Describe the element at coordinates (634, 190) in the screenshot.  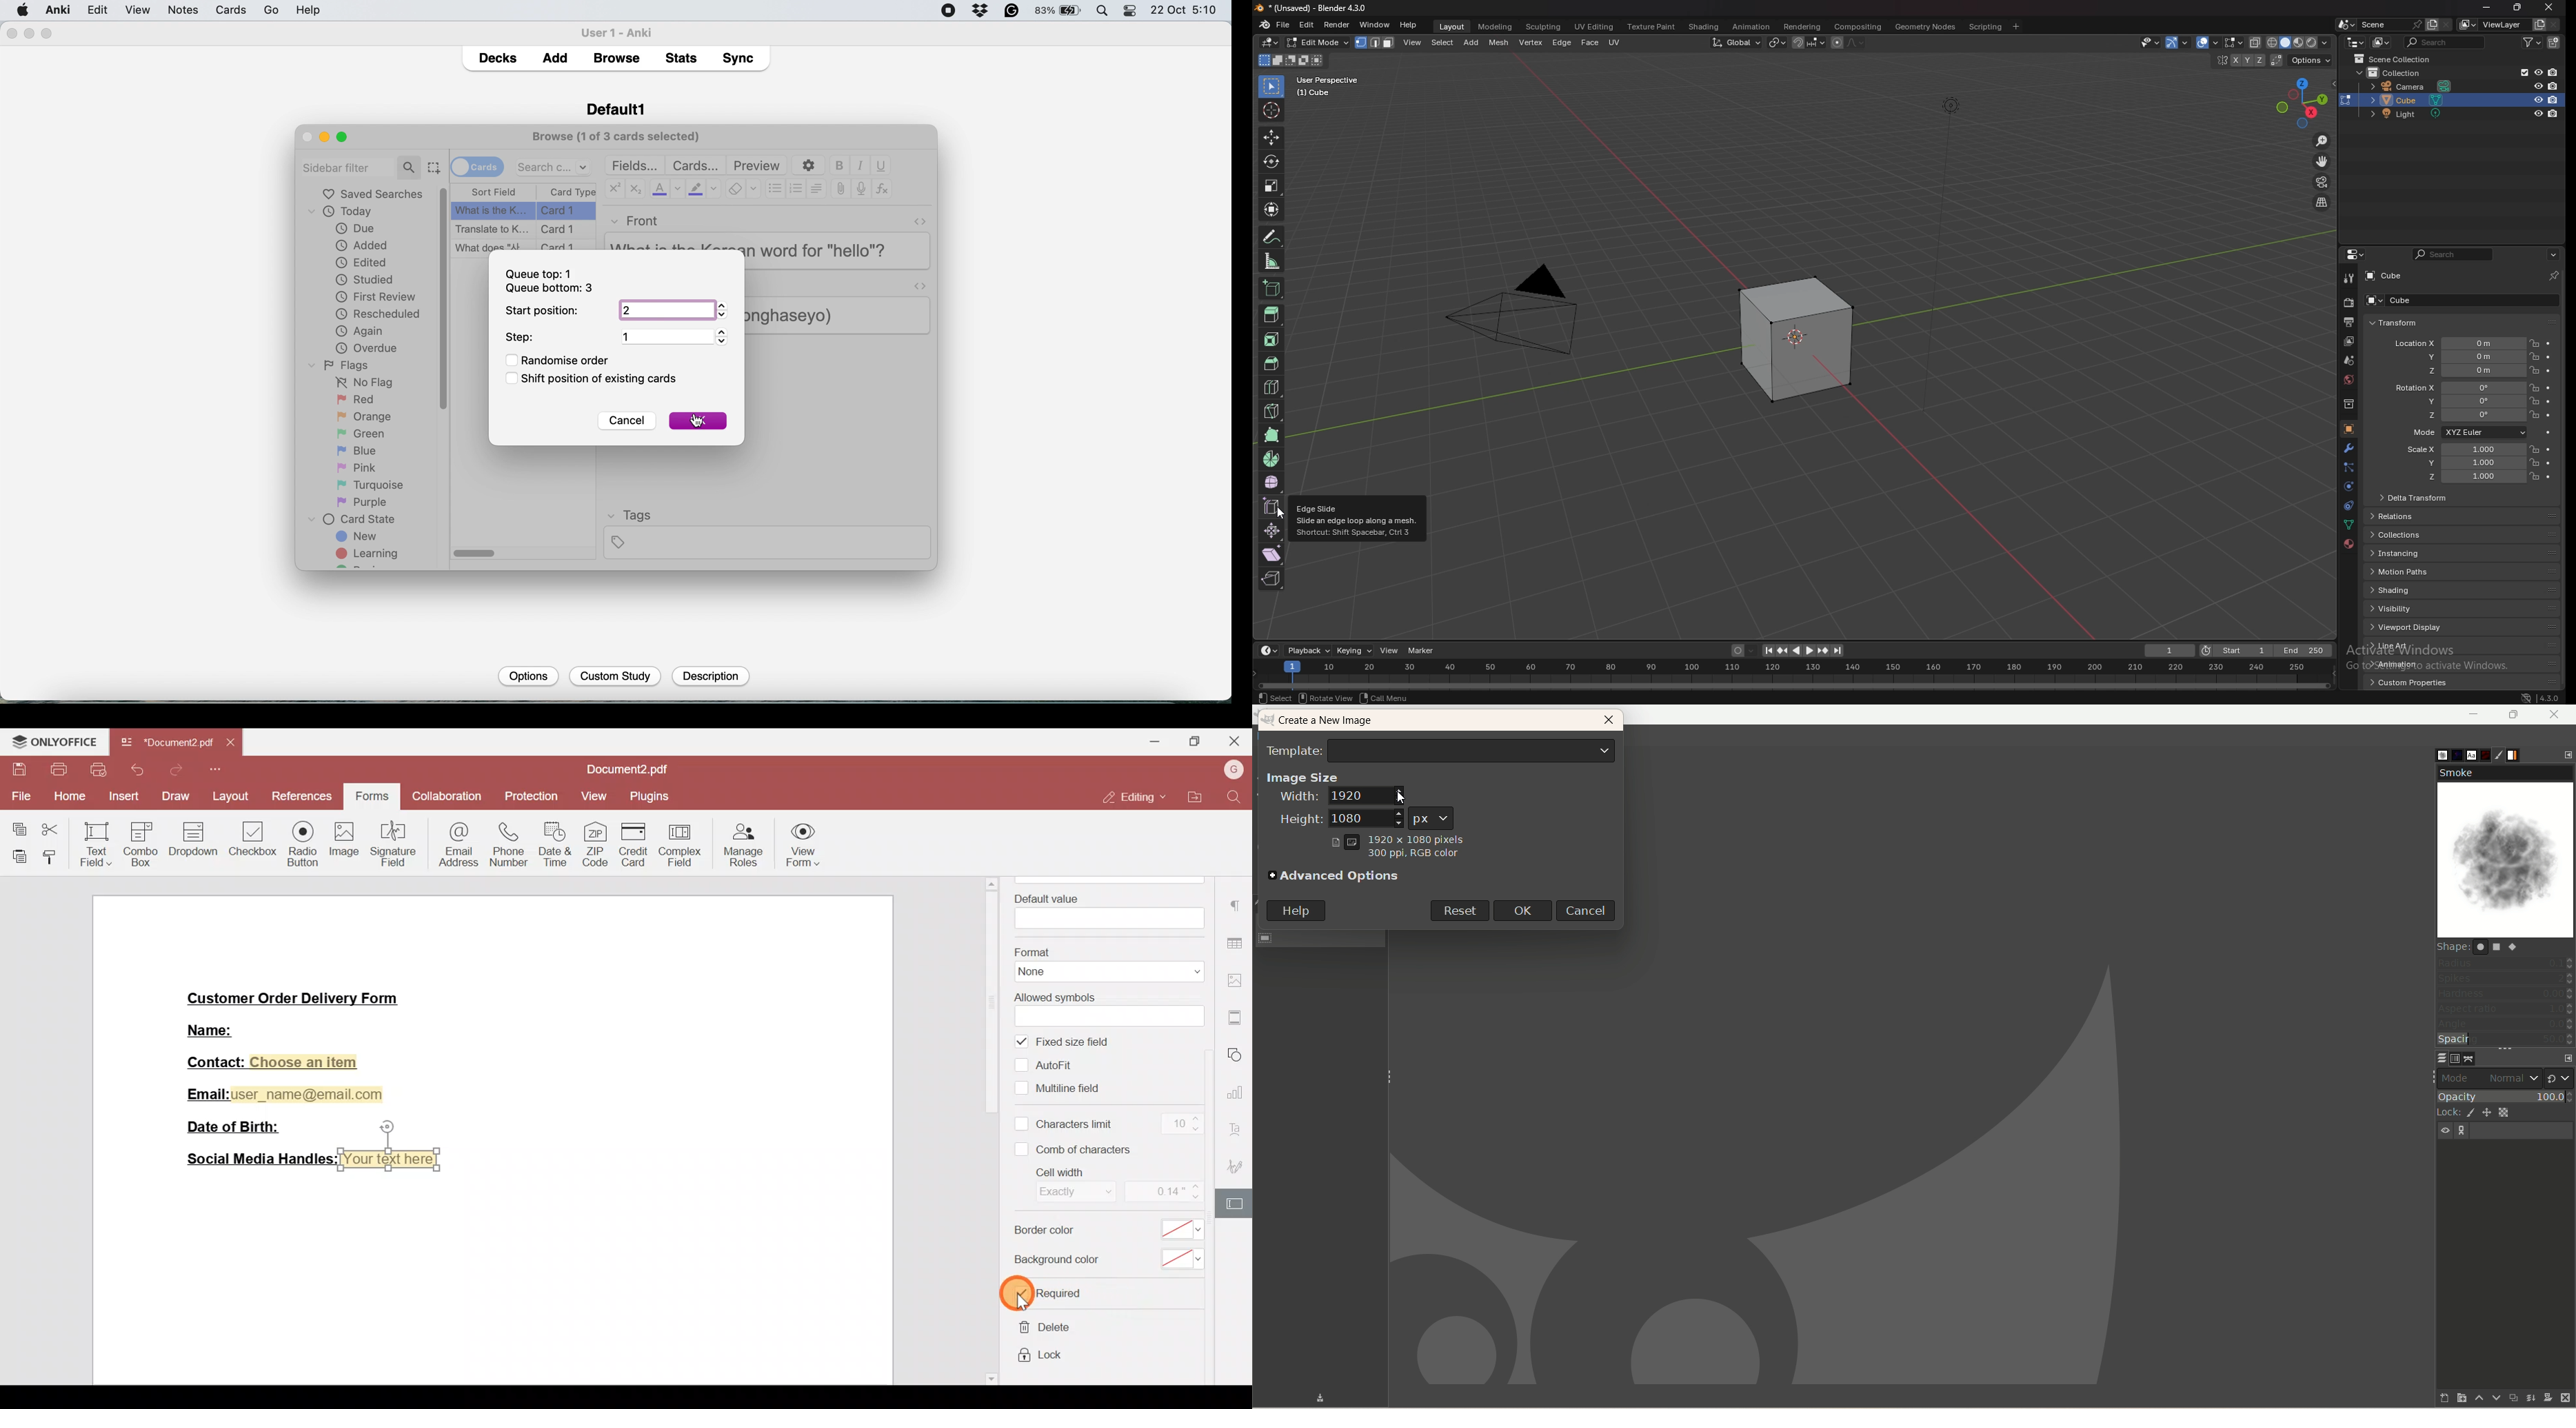
I see `subscript` at that location.